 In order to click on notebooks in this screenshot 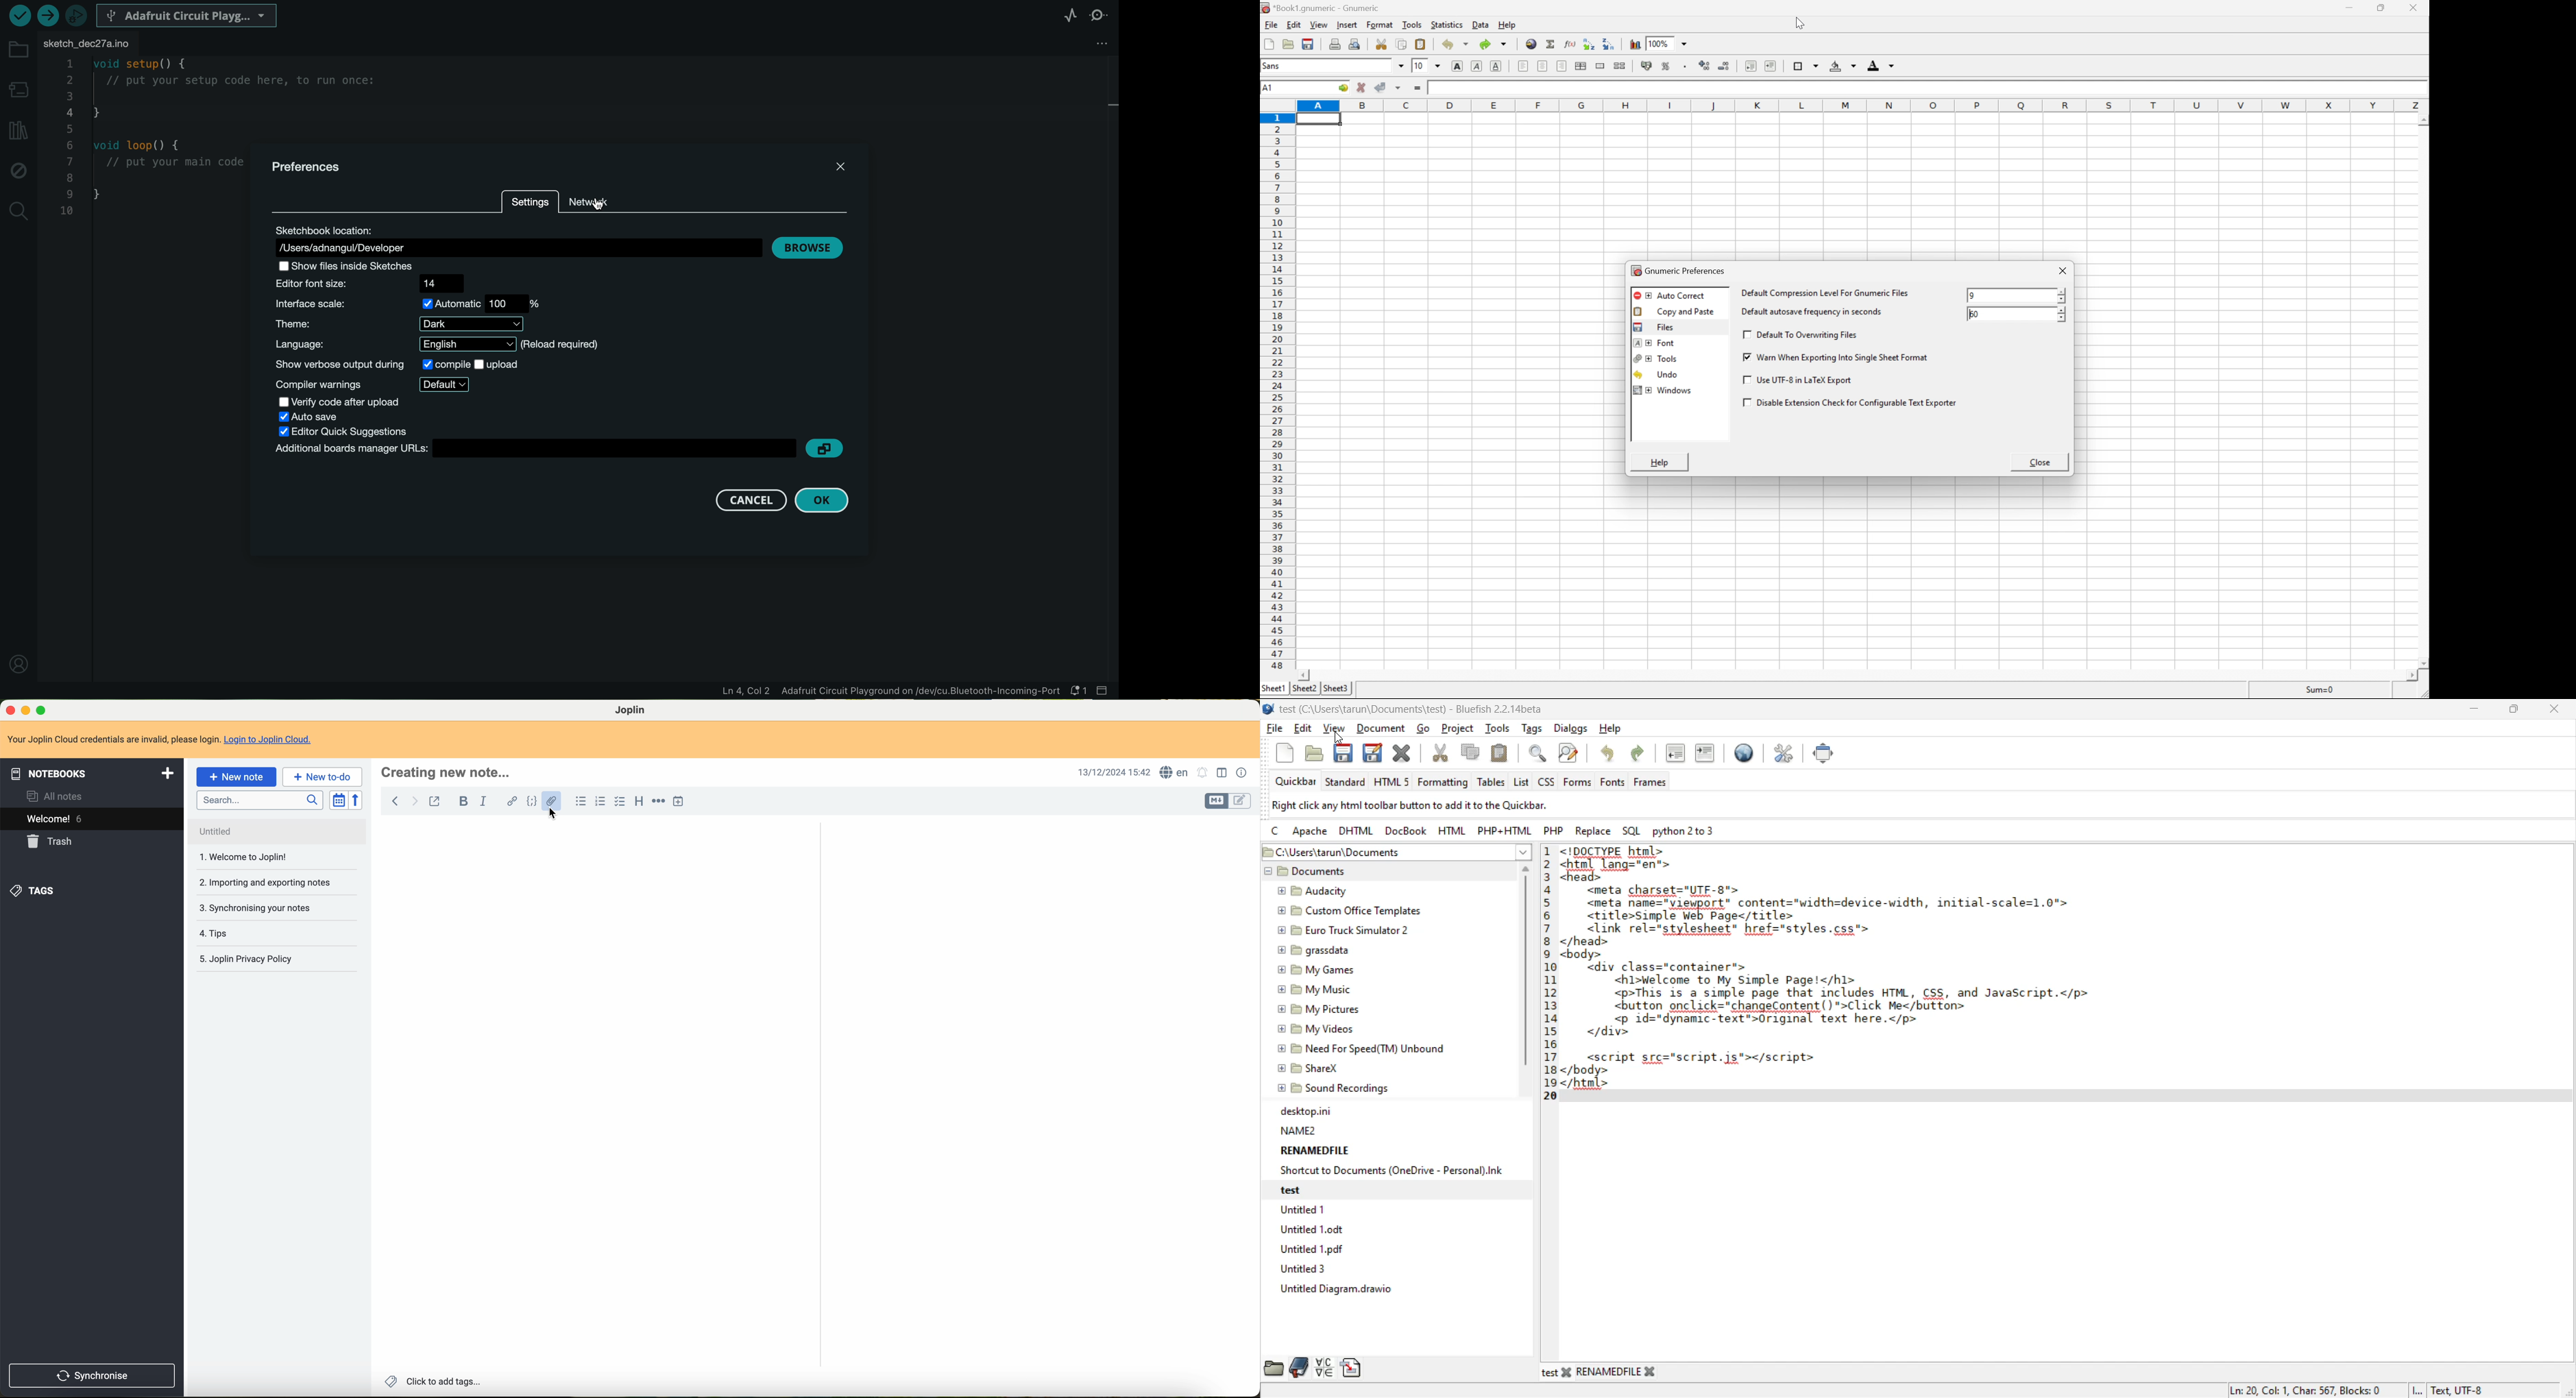, I will do `click(92, 773)`.